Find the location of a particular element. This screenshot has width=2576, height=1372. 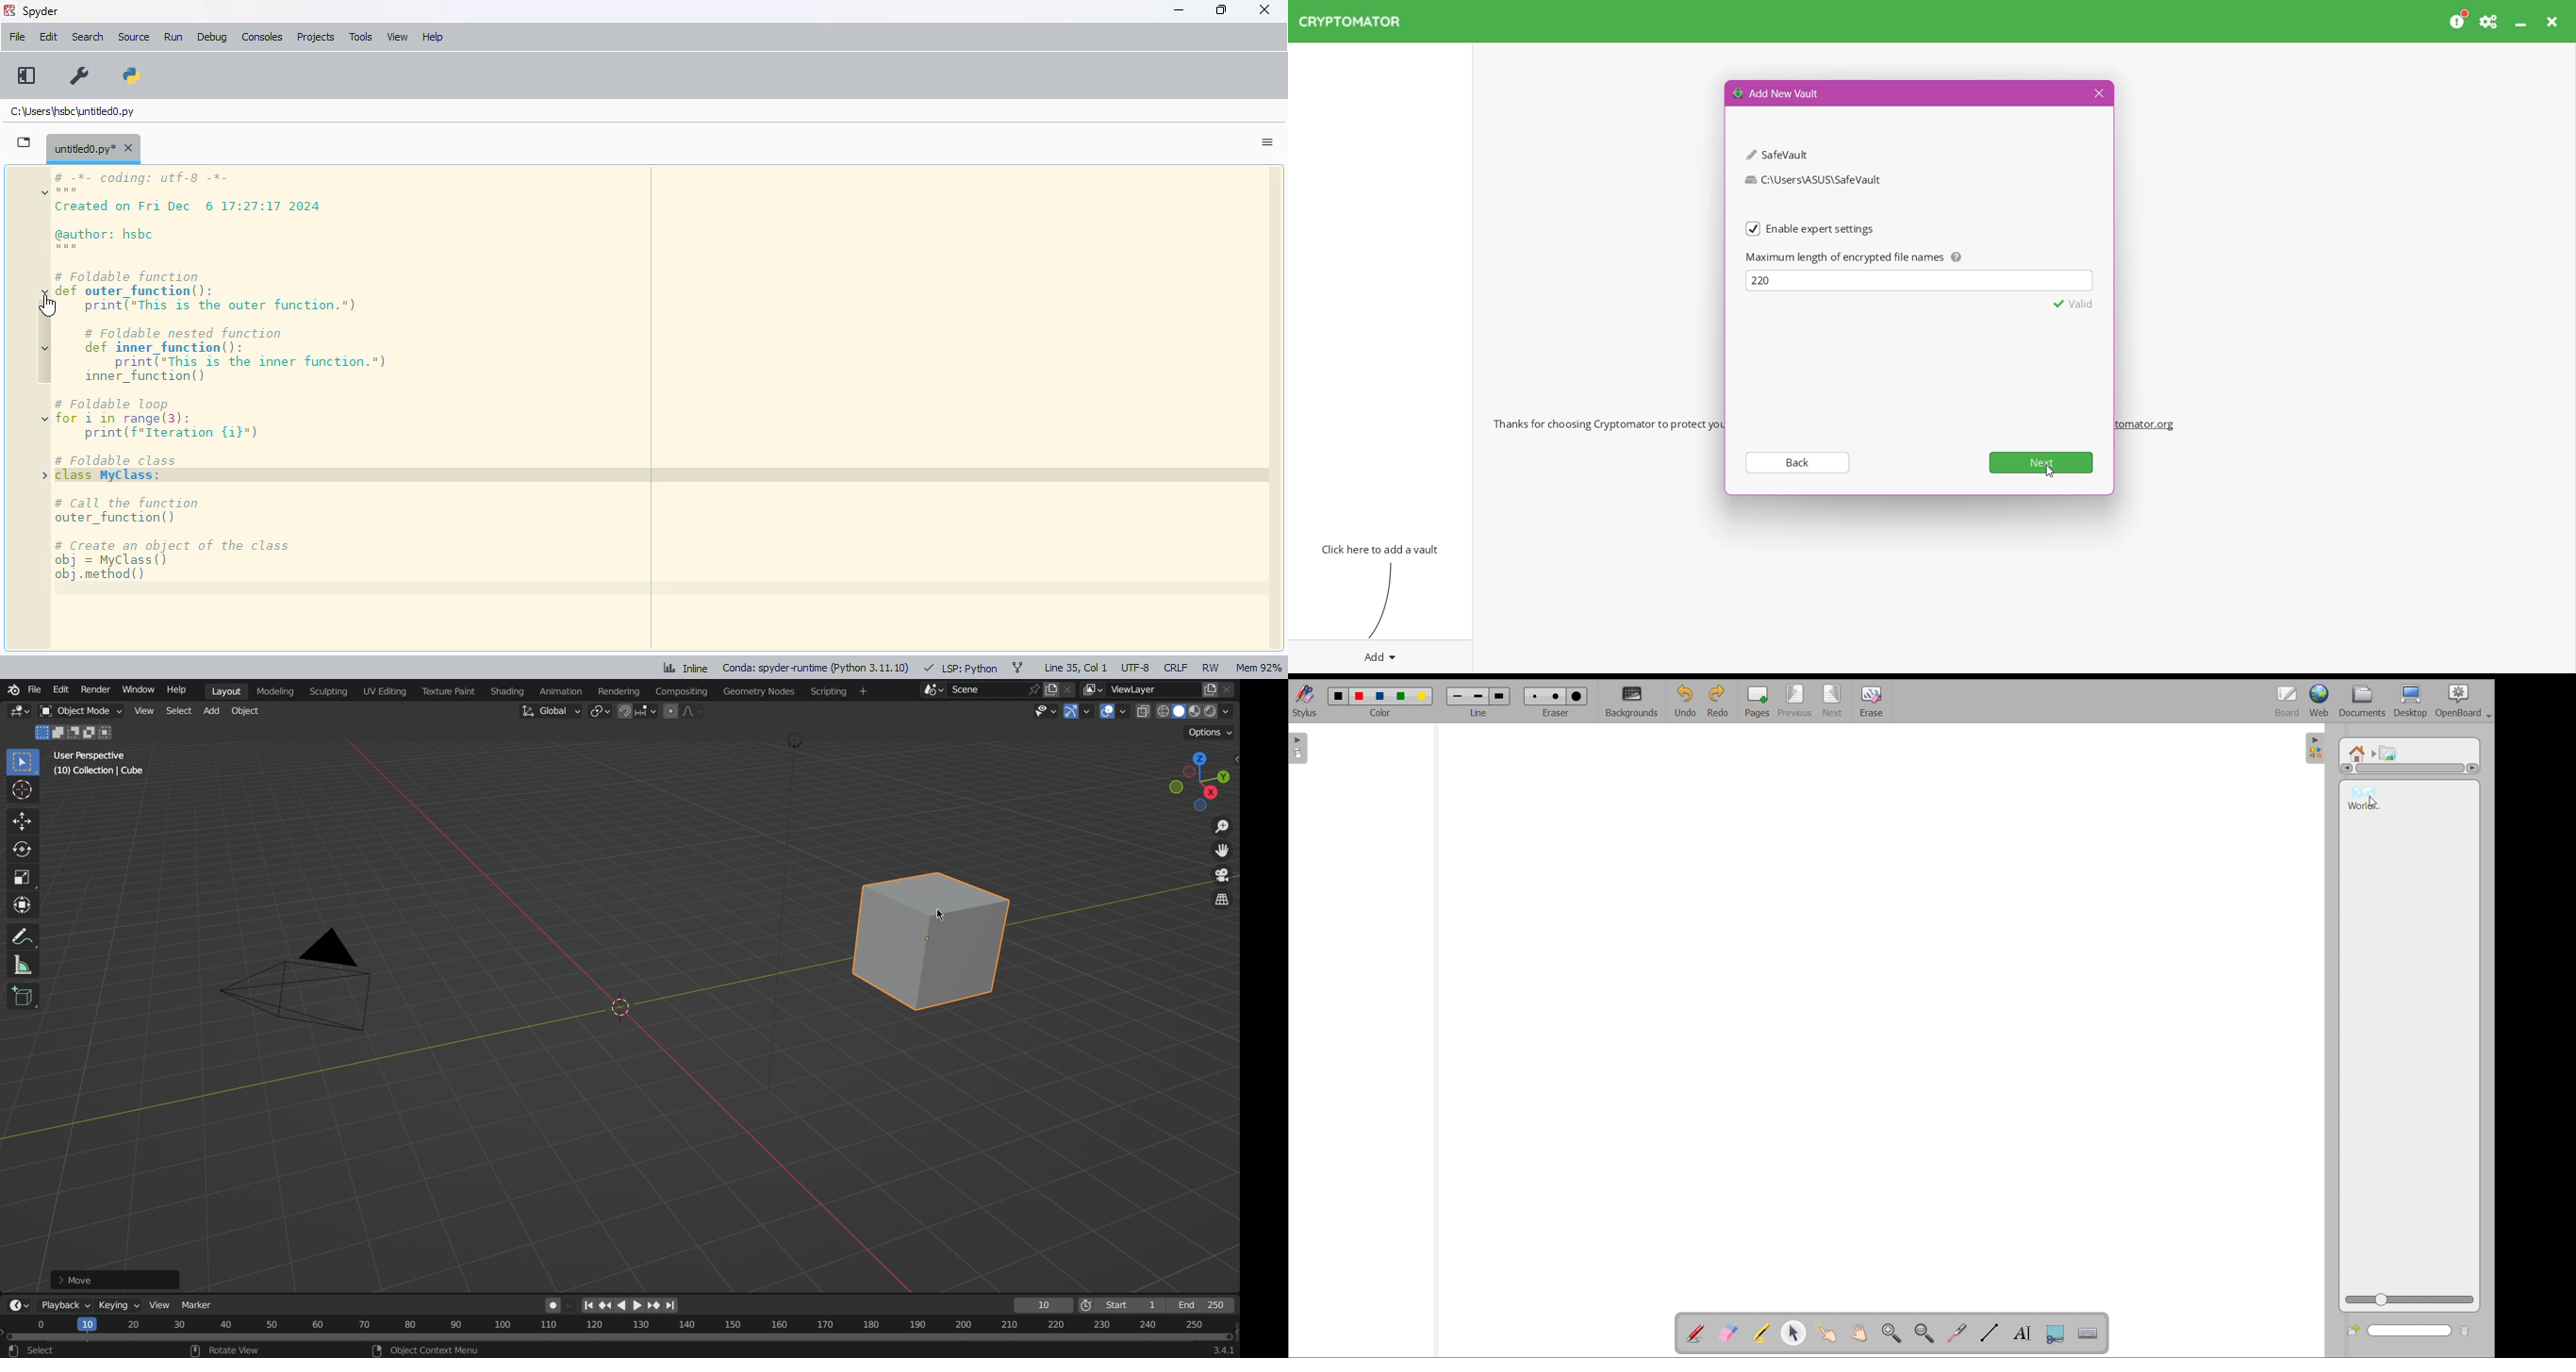

minimize is located at coordinates (1179, 10).